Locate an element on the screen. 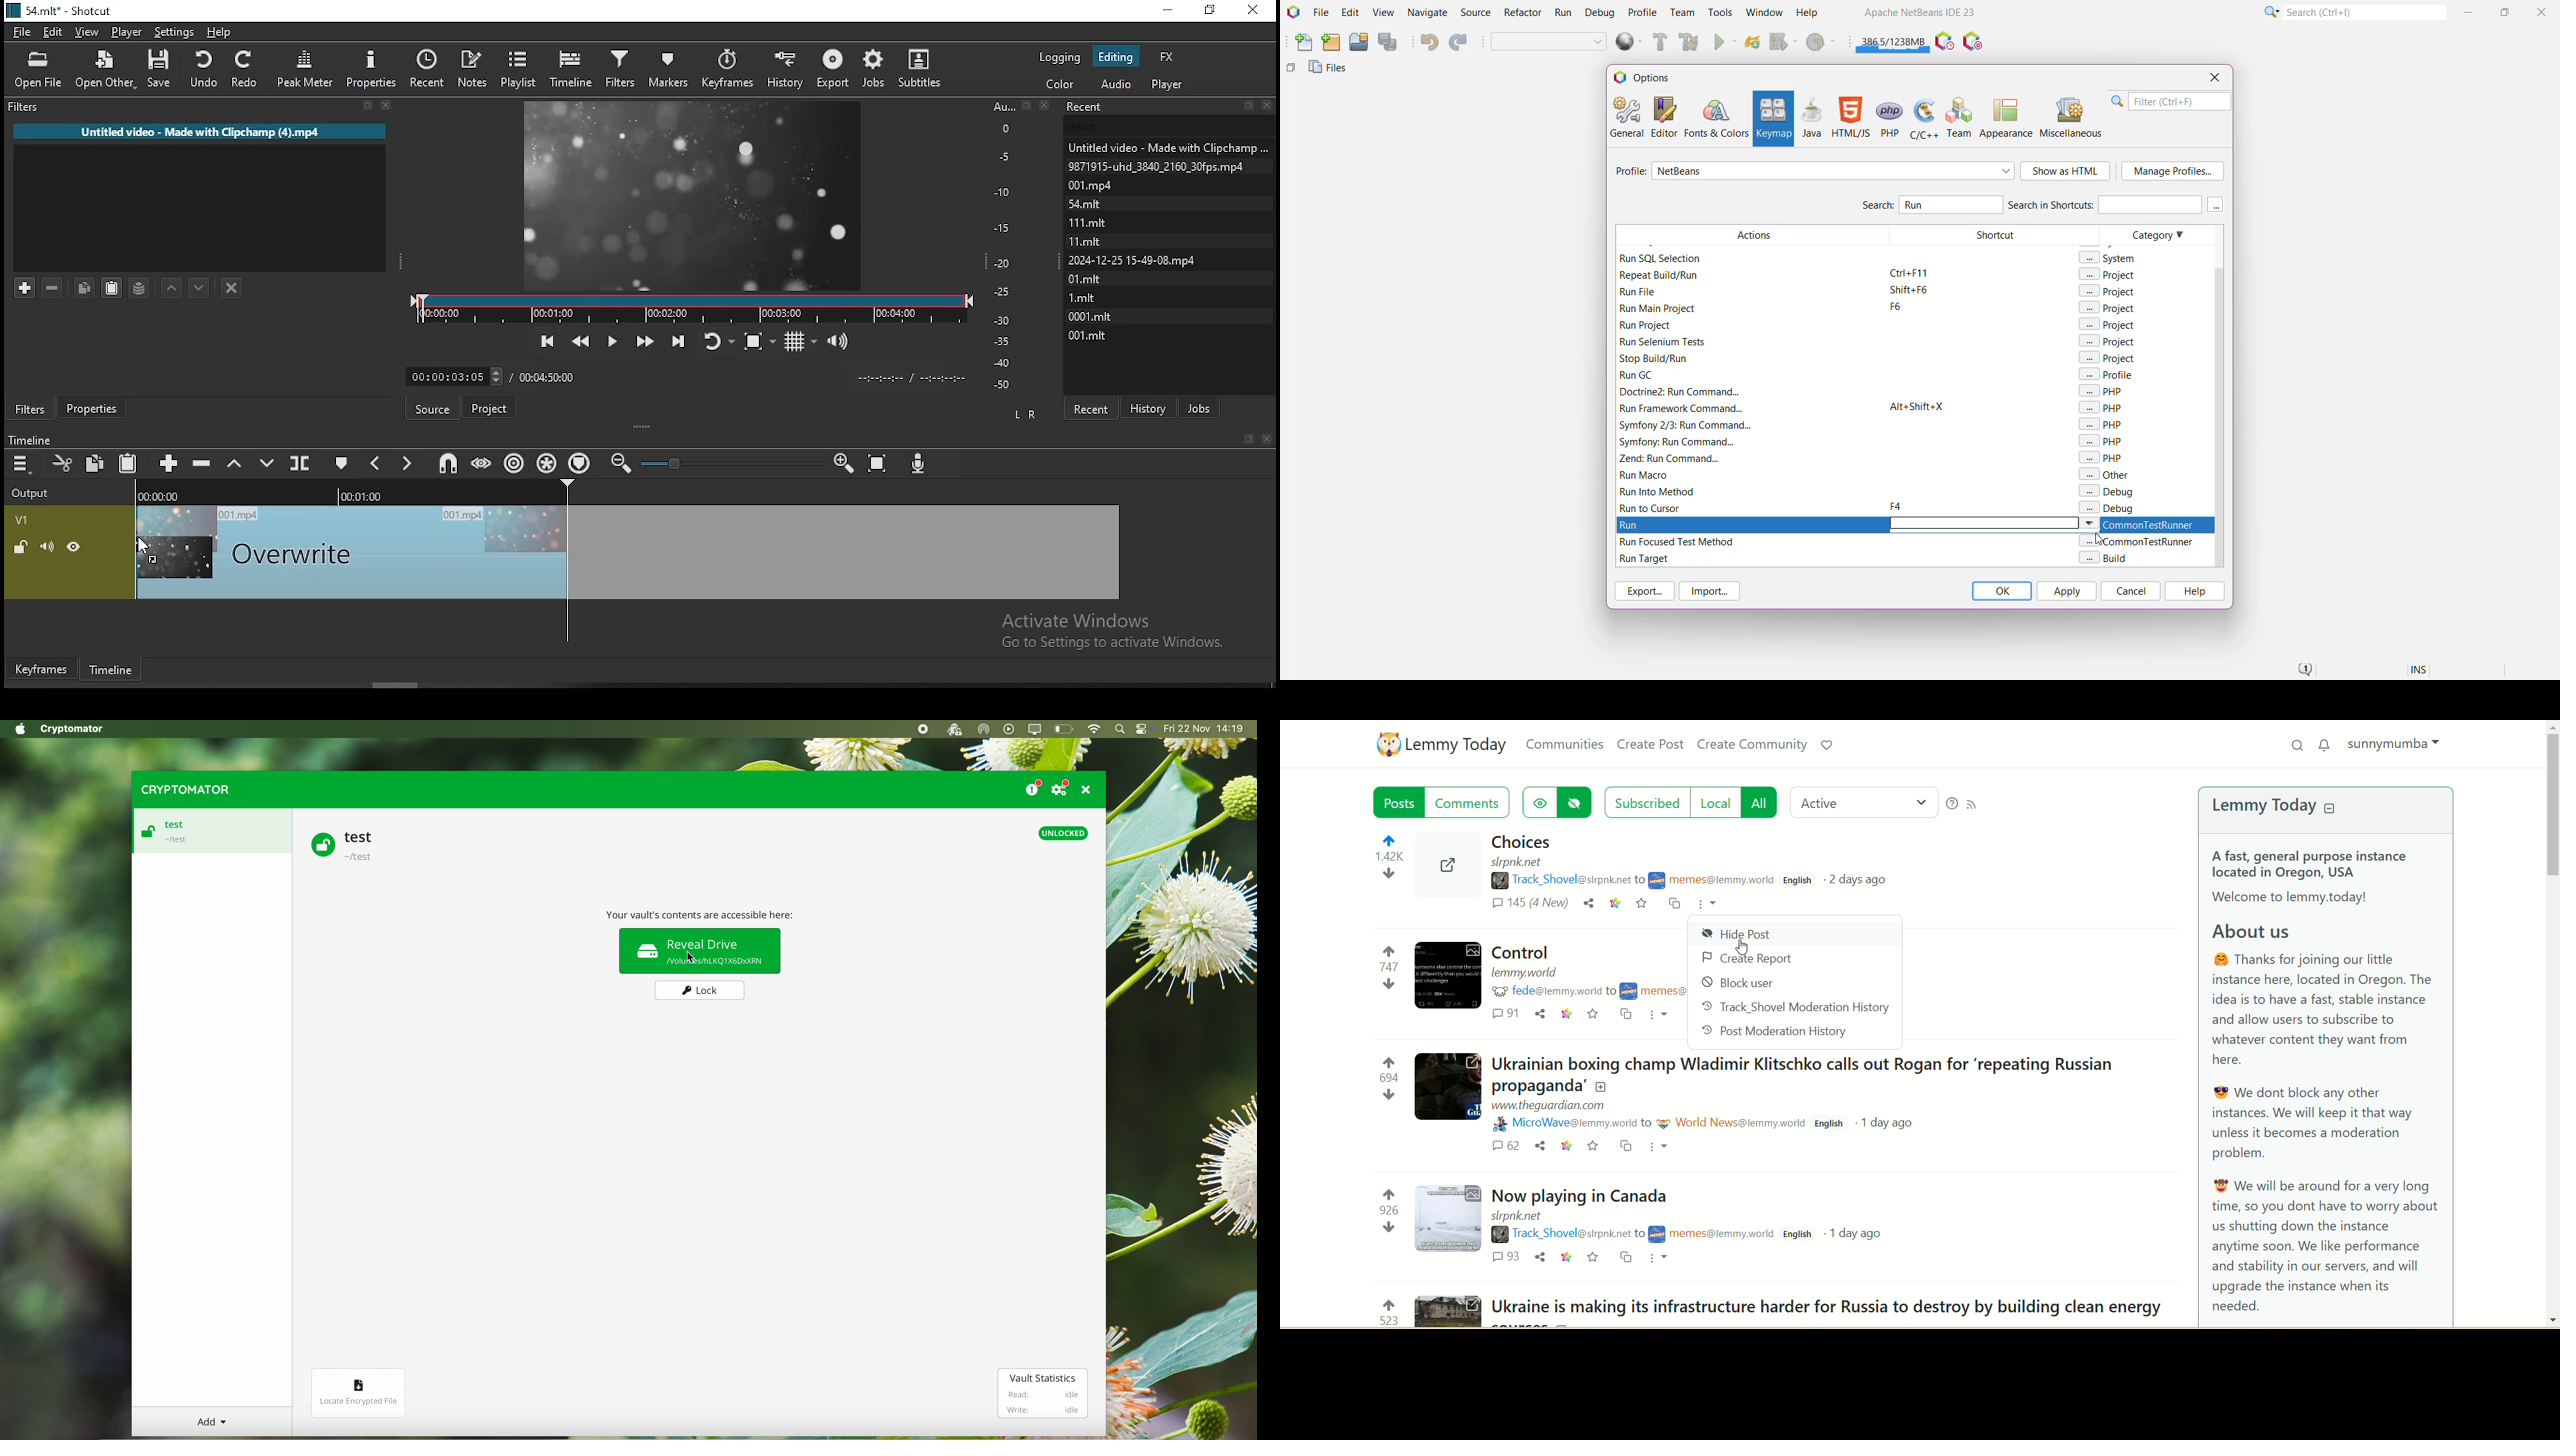  language is located at coordinates (1799, 882).